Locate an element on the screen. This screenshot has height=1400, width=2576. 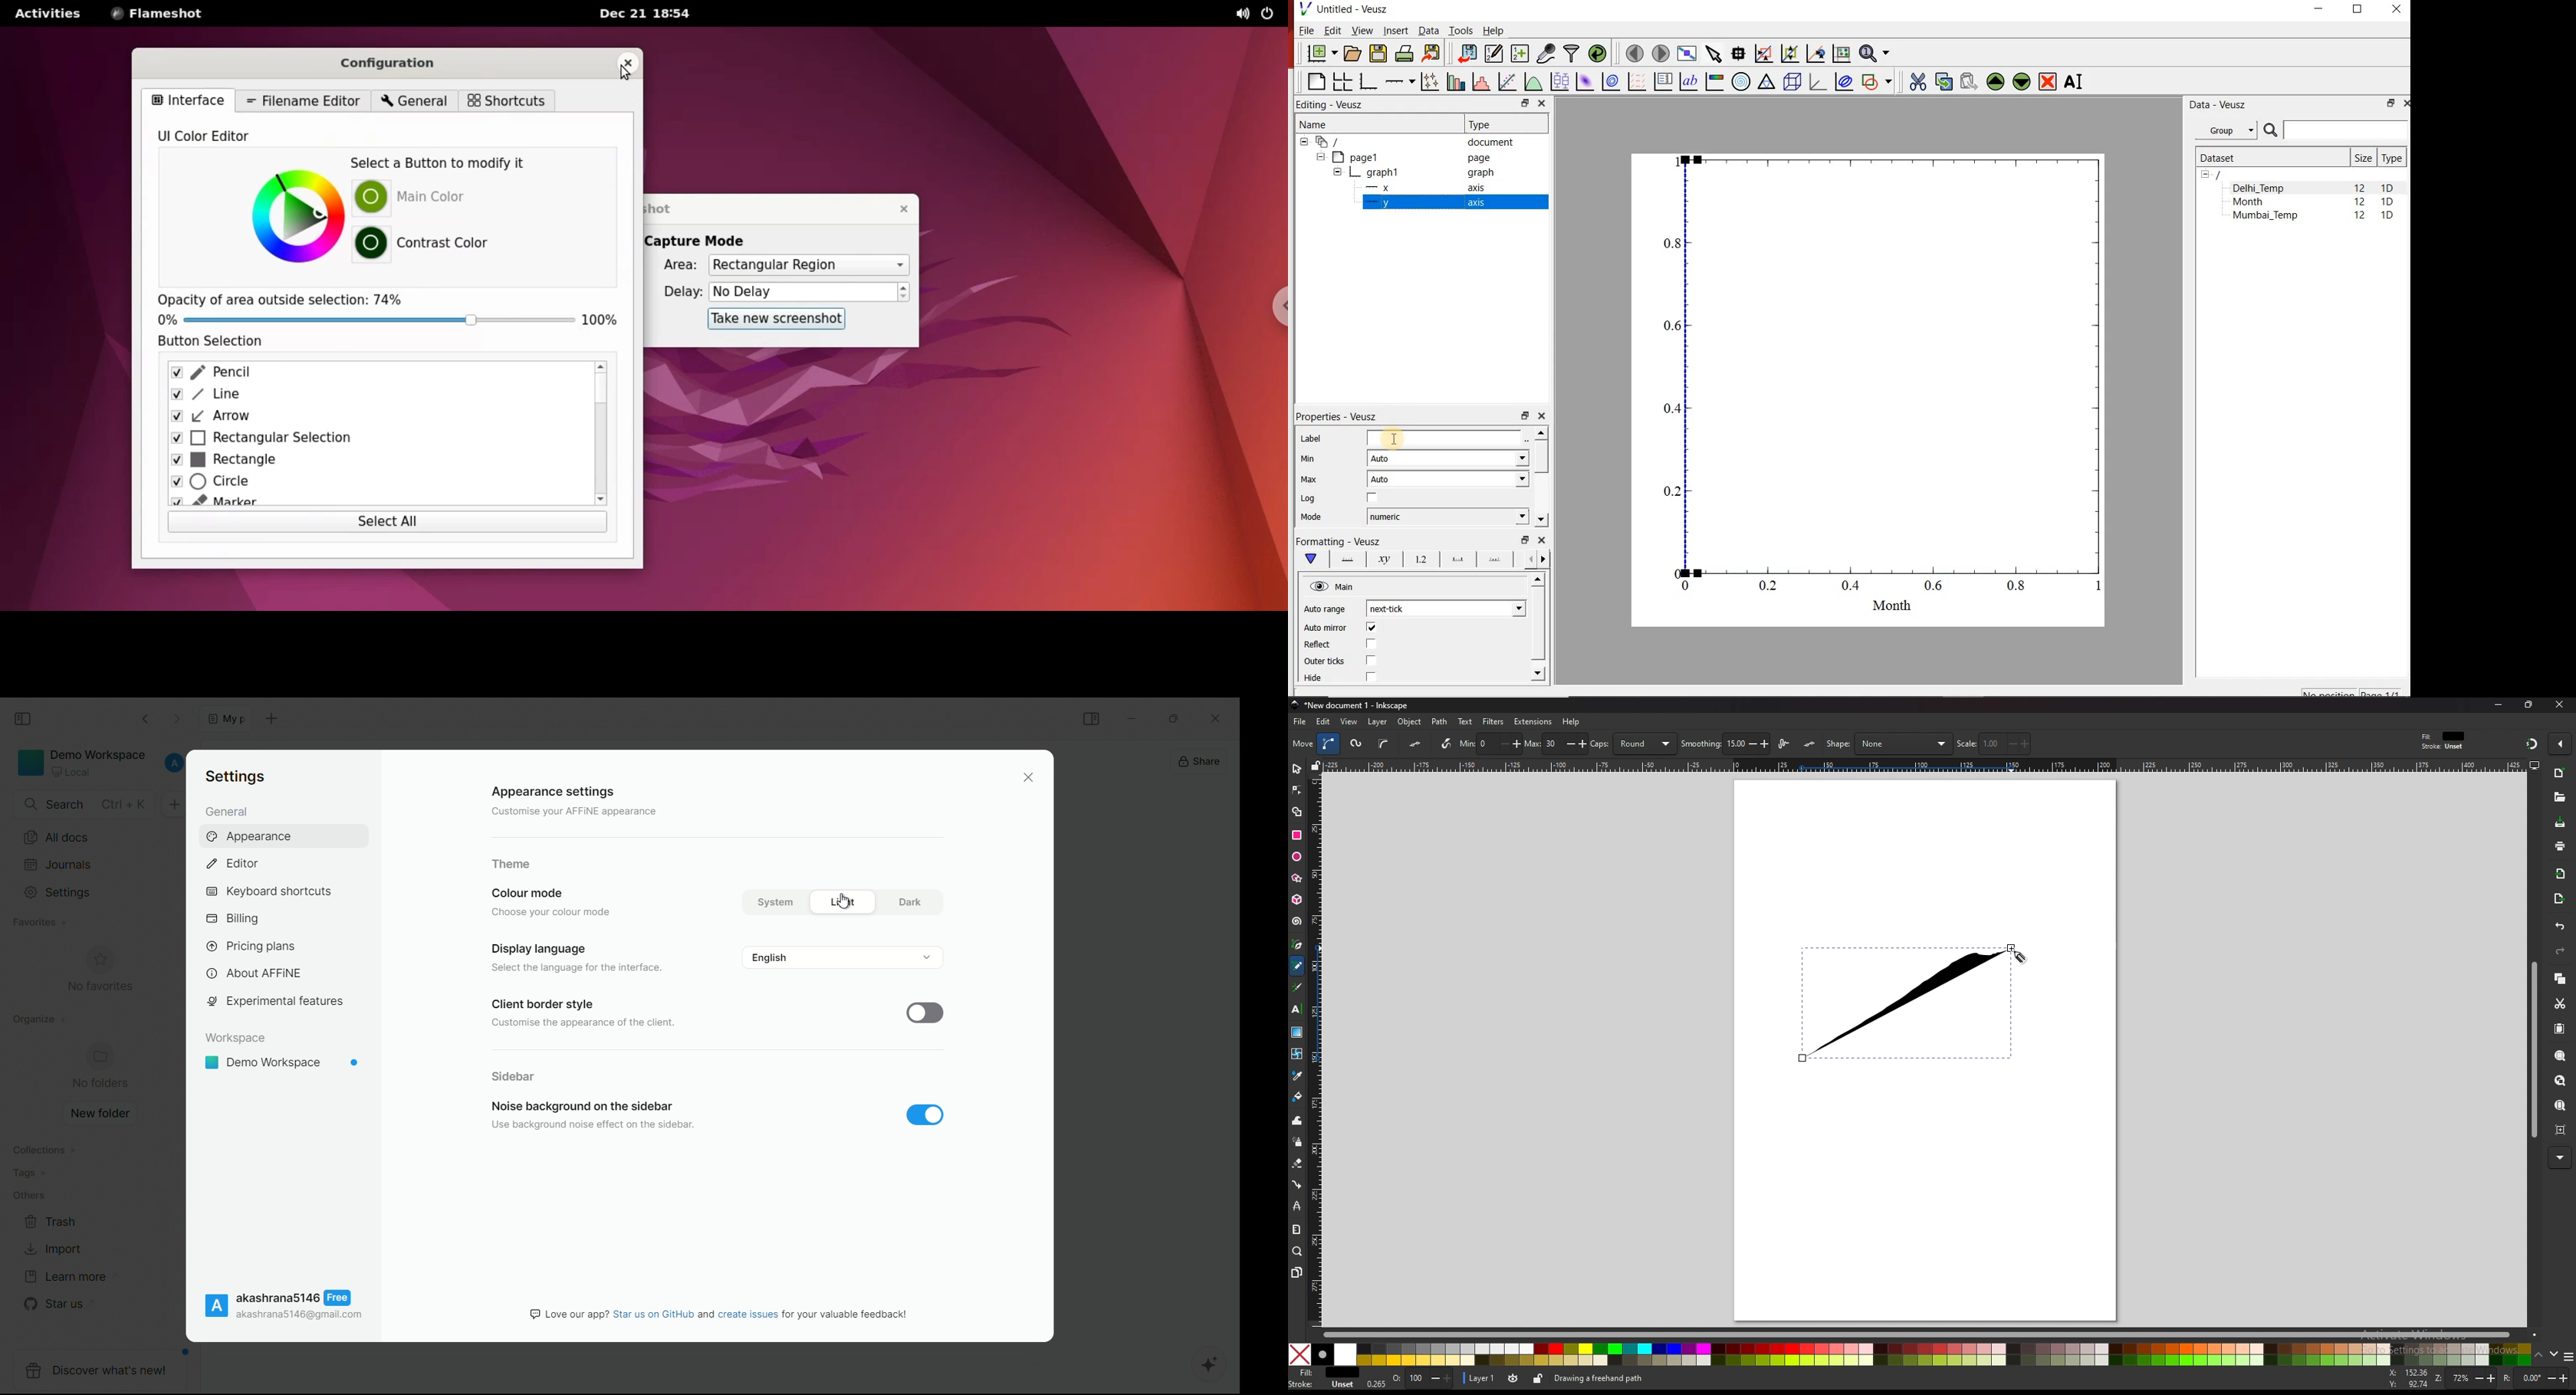
node is located at coordinates (1298, 790).